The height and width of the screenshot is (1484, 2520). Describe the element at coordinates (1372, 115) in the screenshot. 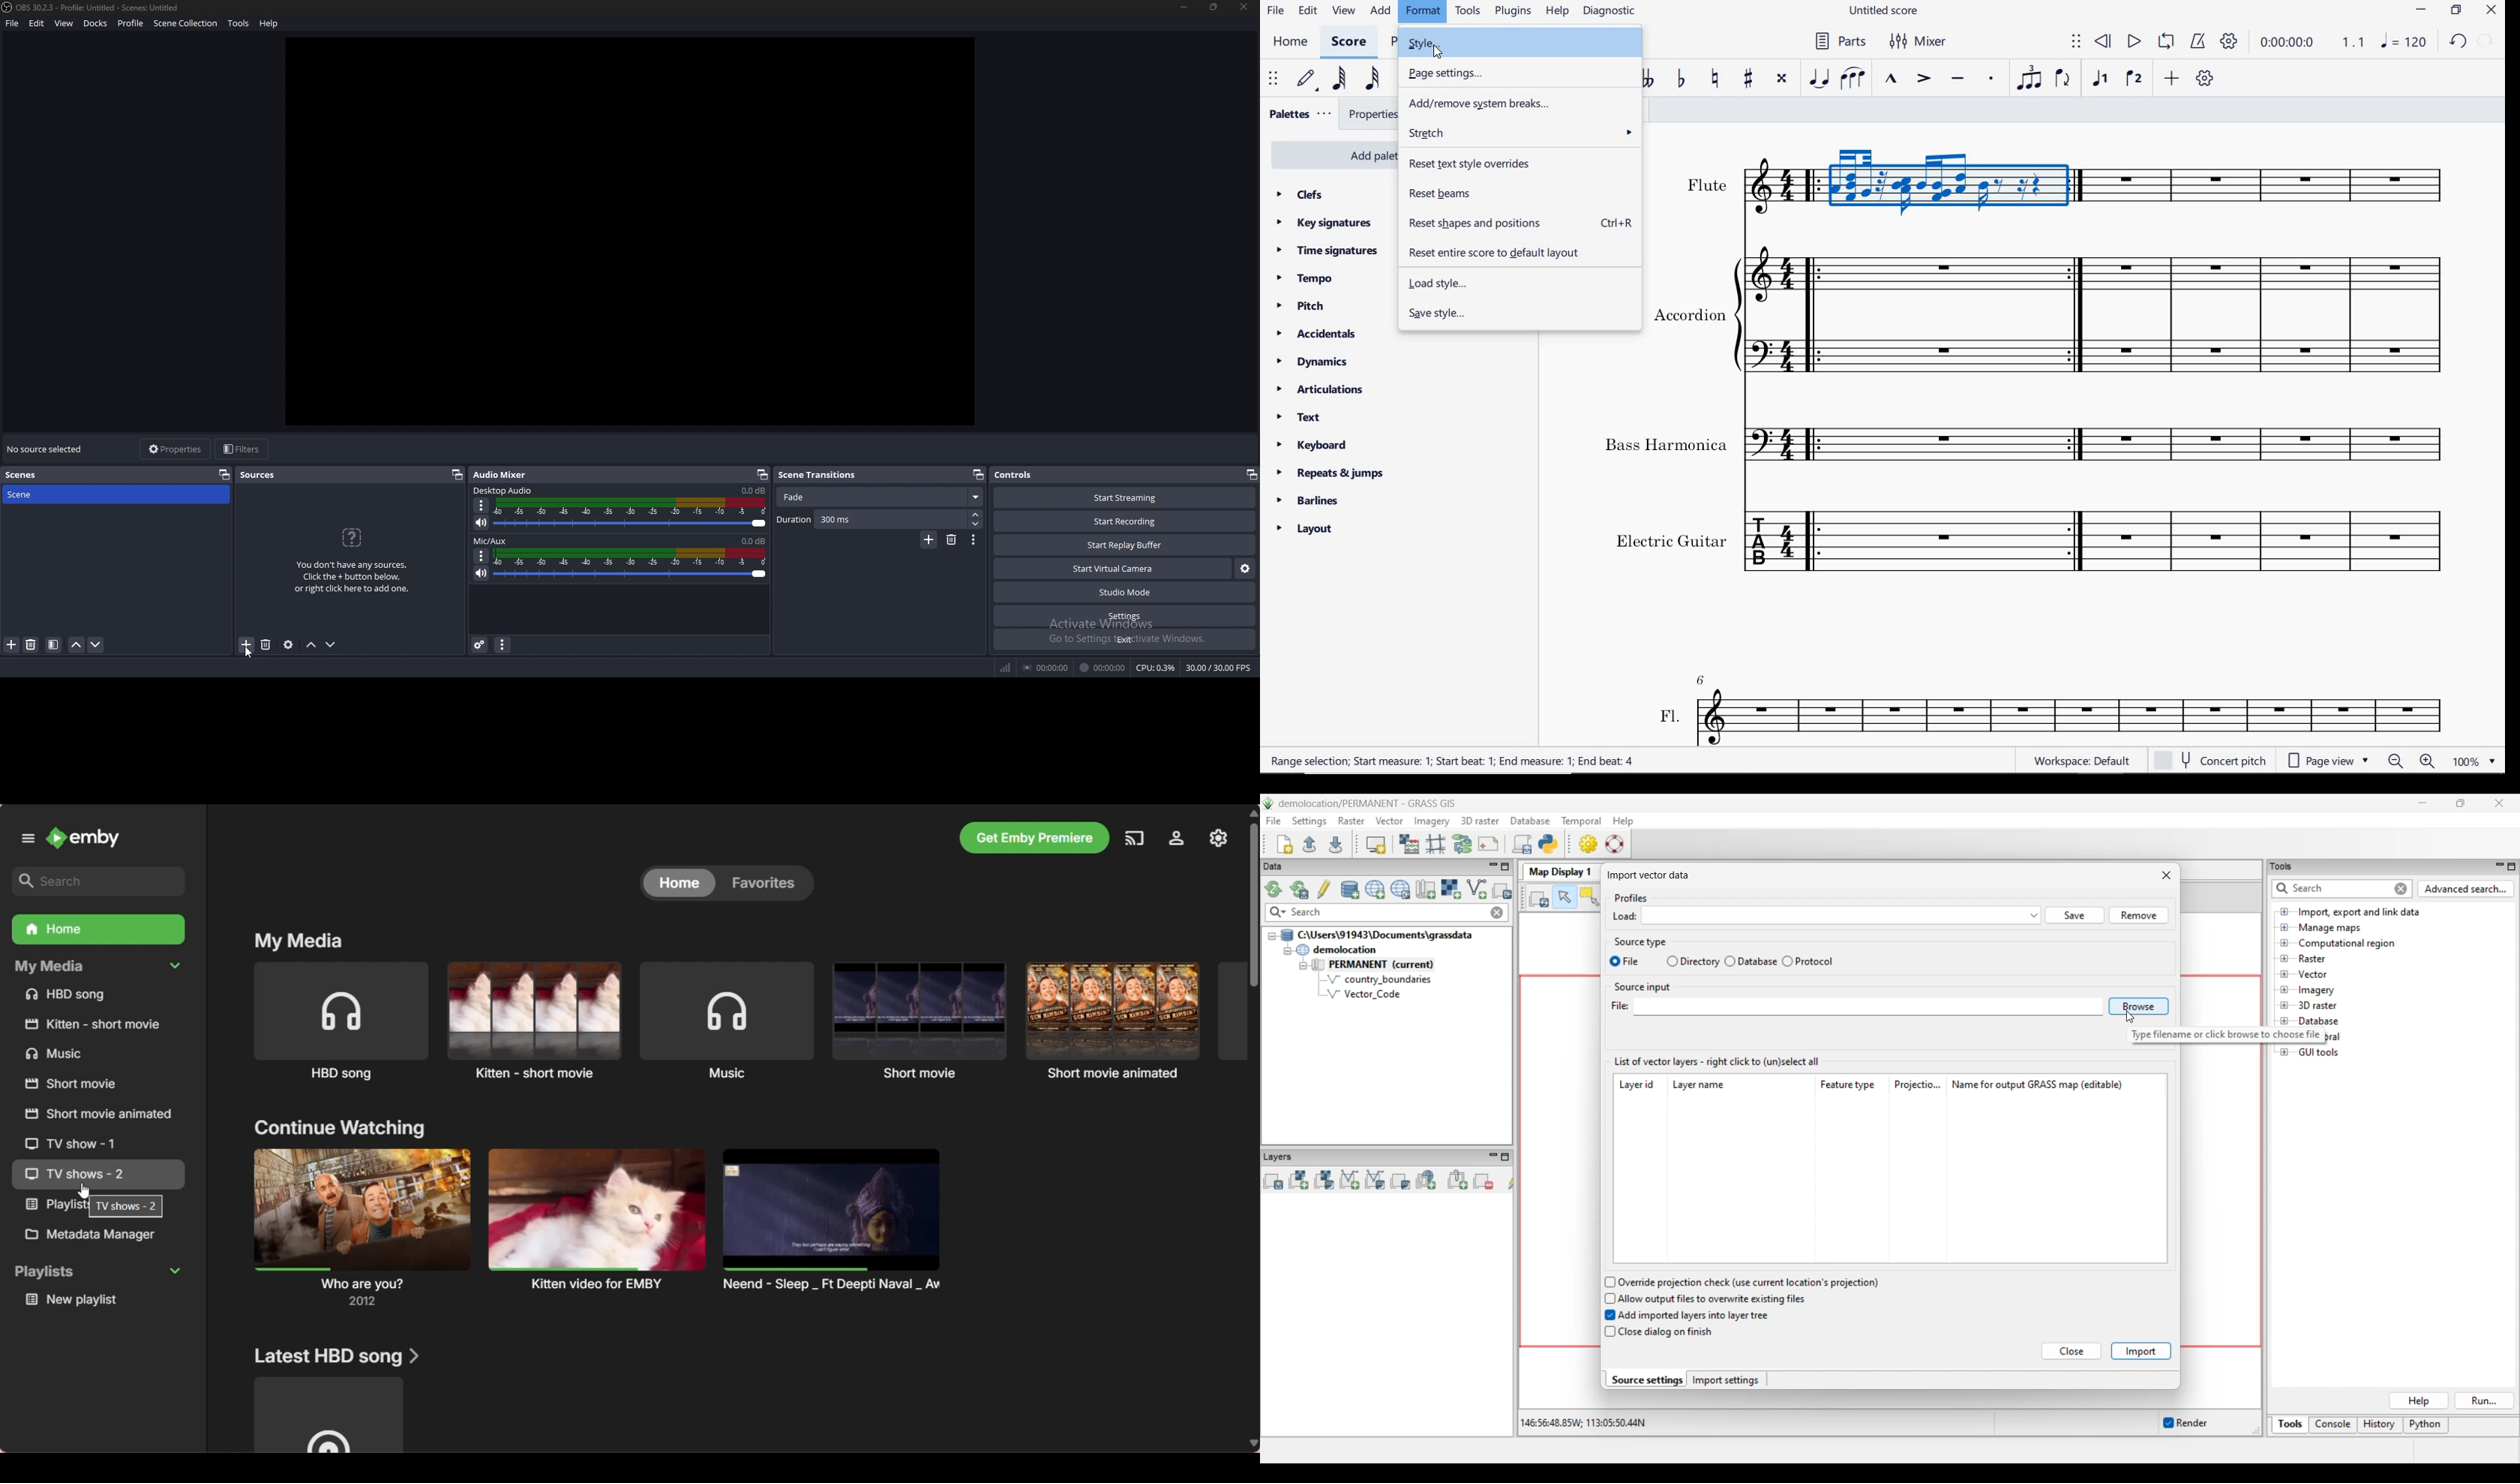

I see `properties` at that location.